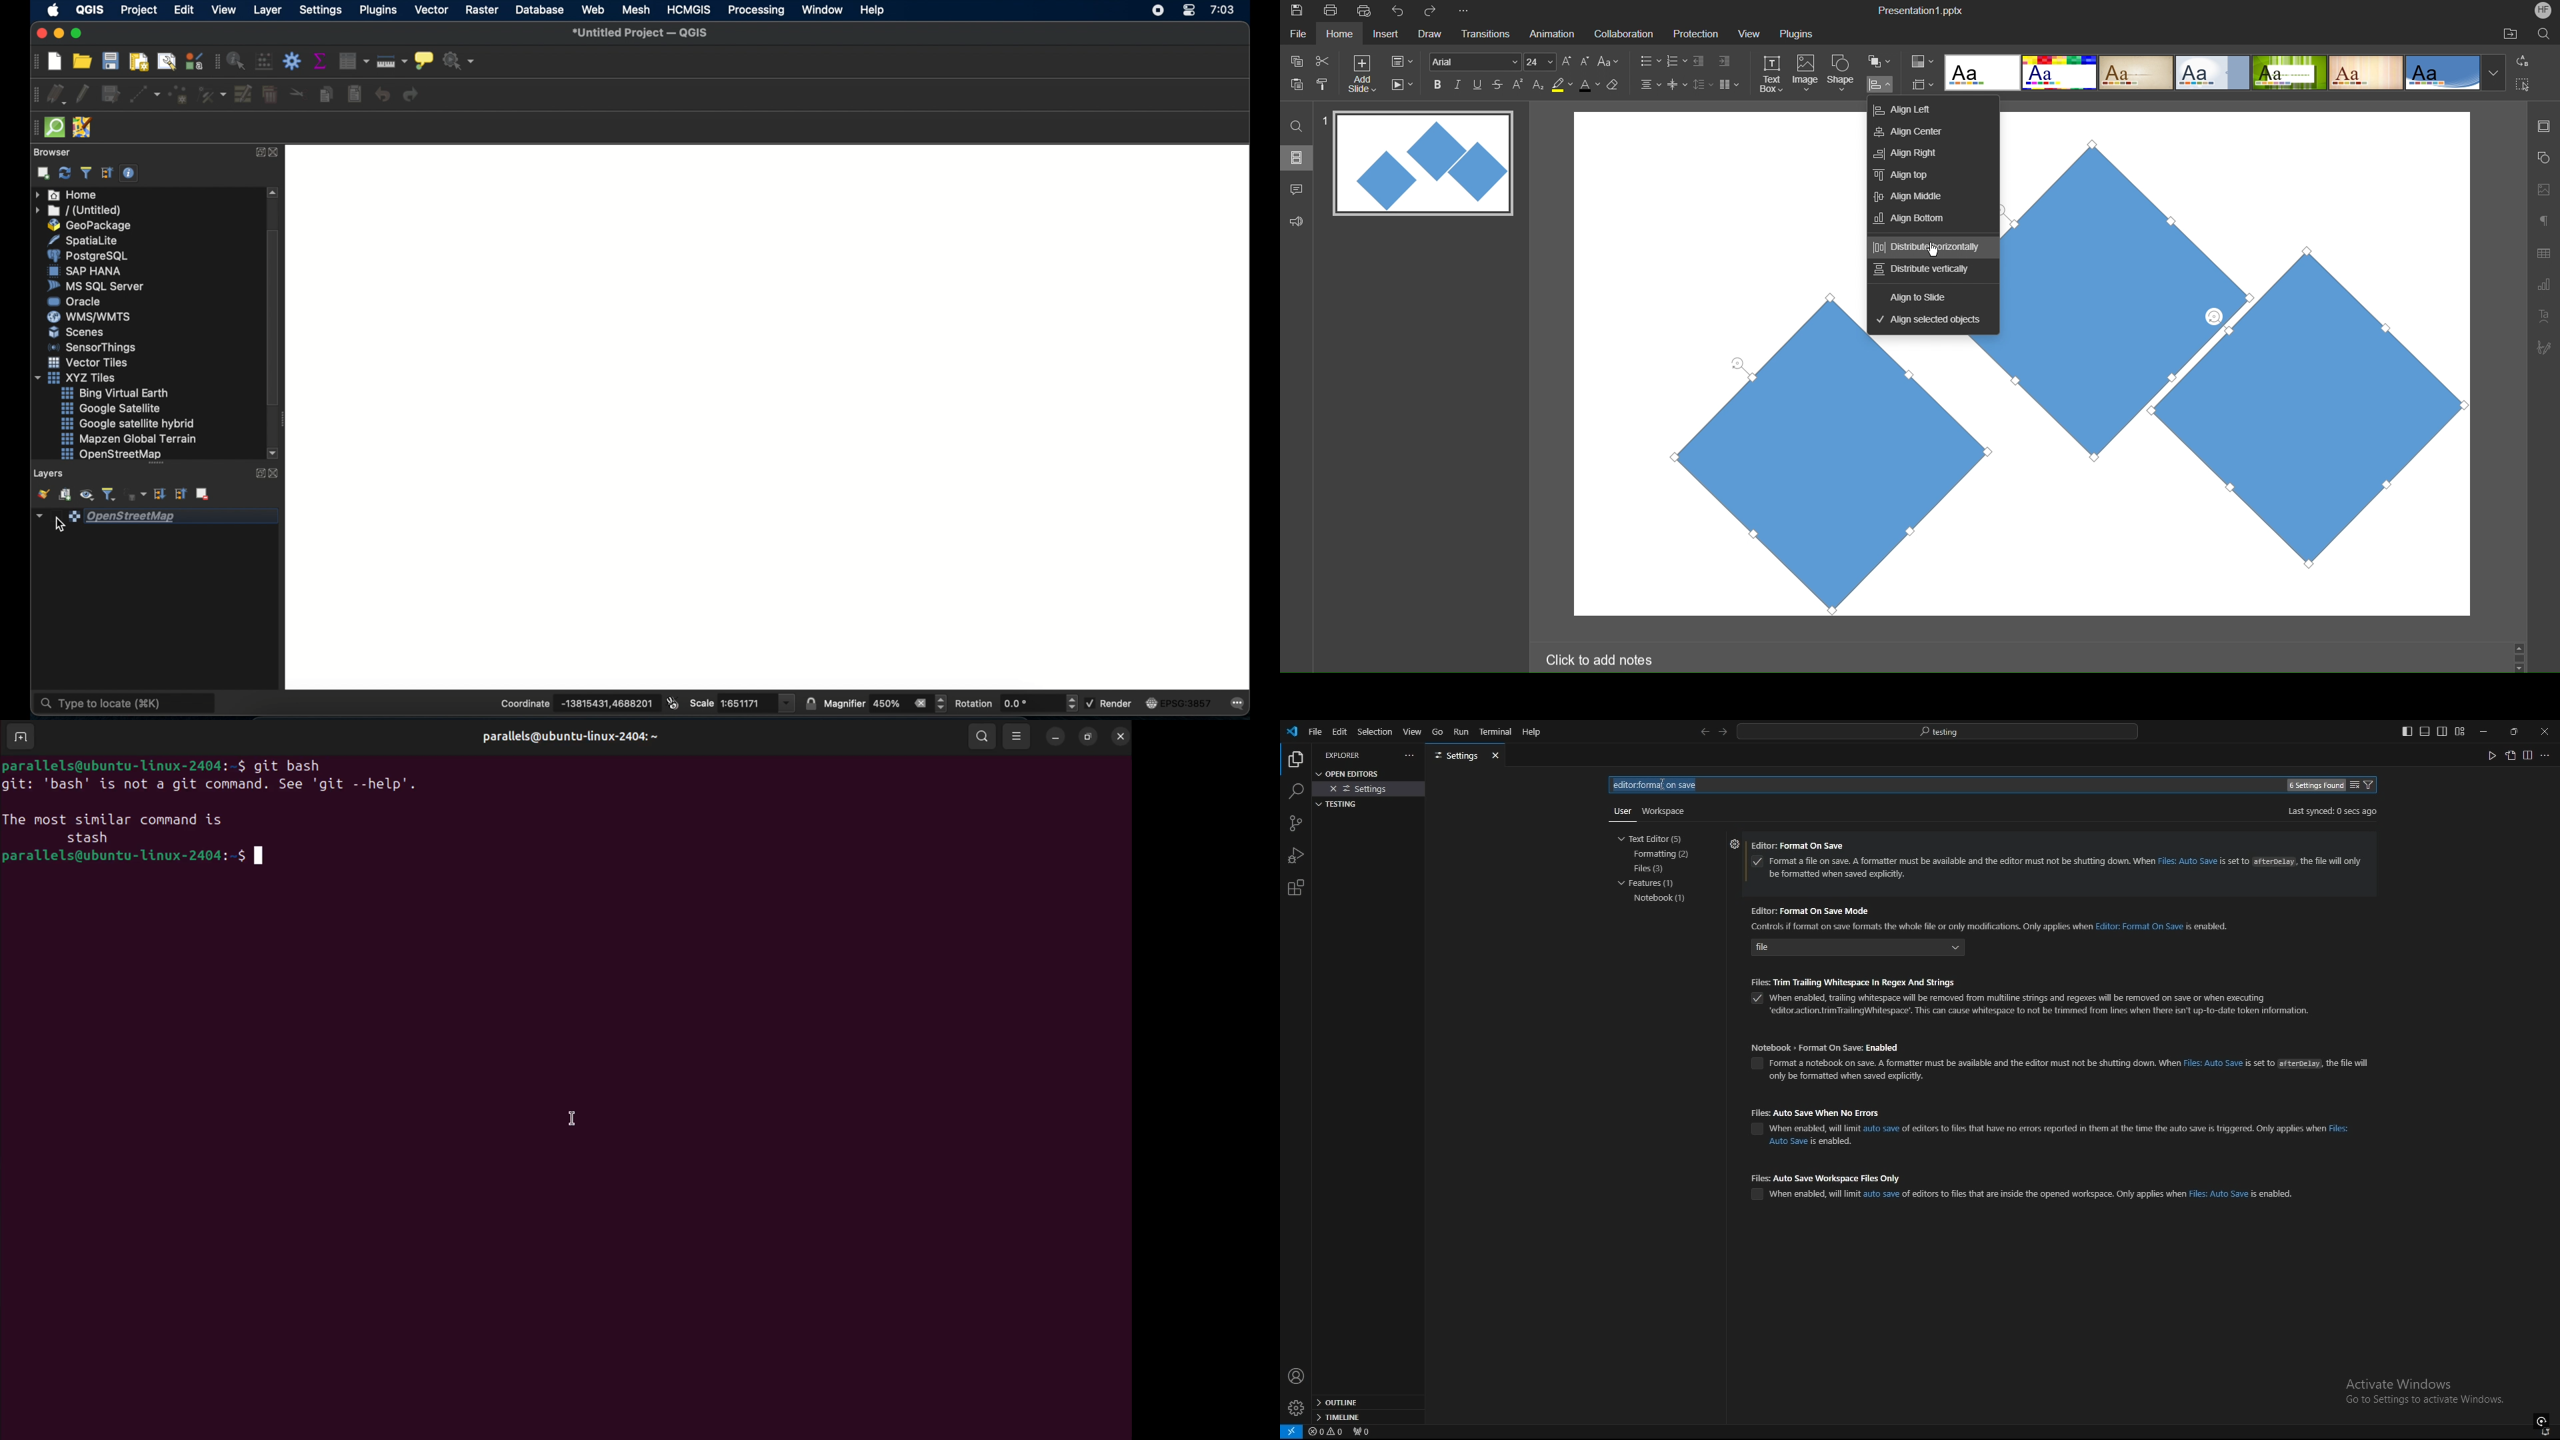 The width and height of the screenshot is (2576, 1456). Describe the element at coordinates (1295, 758) in the screenshot. I see `explore` at that location.